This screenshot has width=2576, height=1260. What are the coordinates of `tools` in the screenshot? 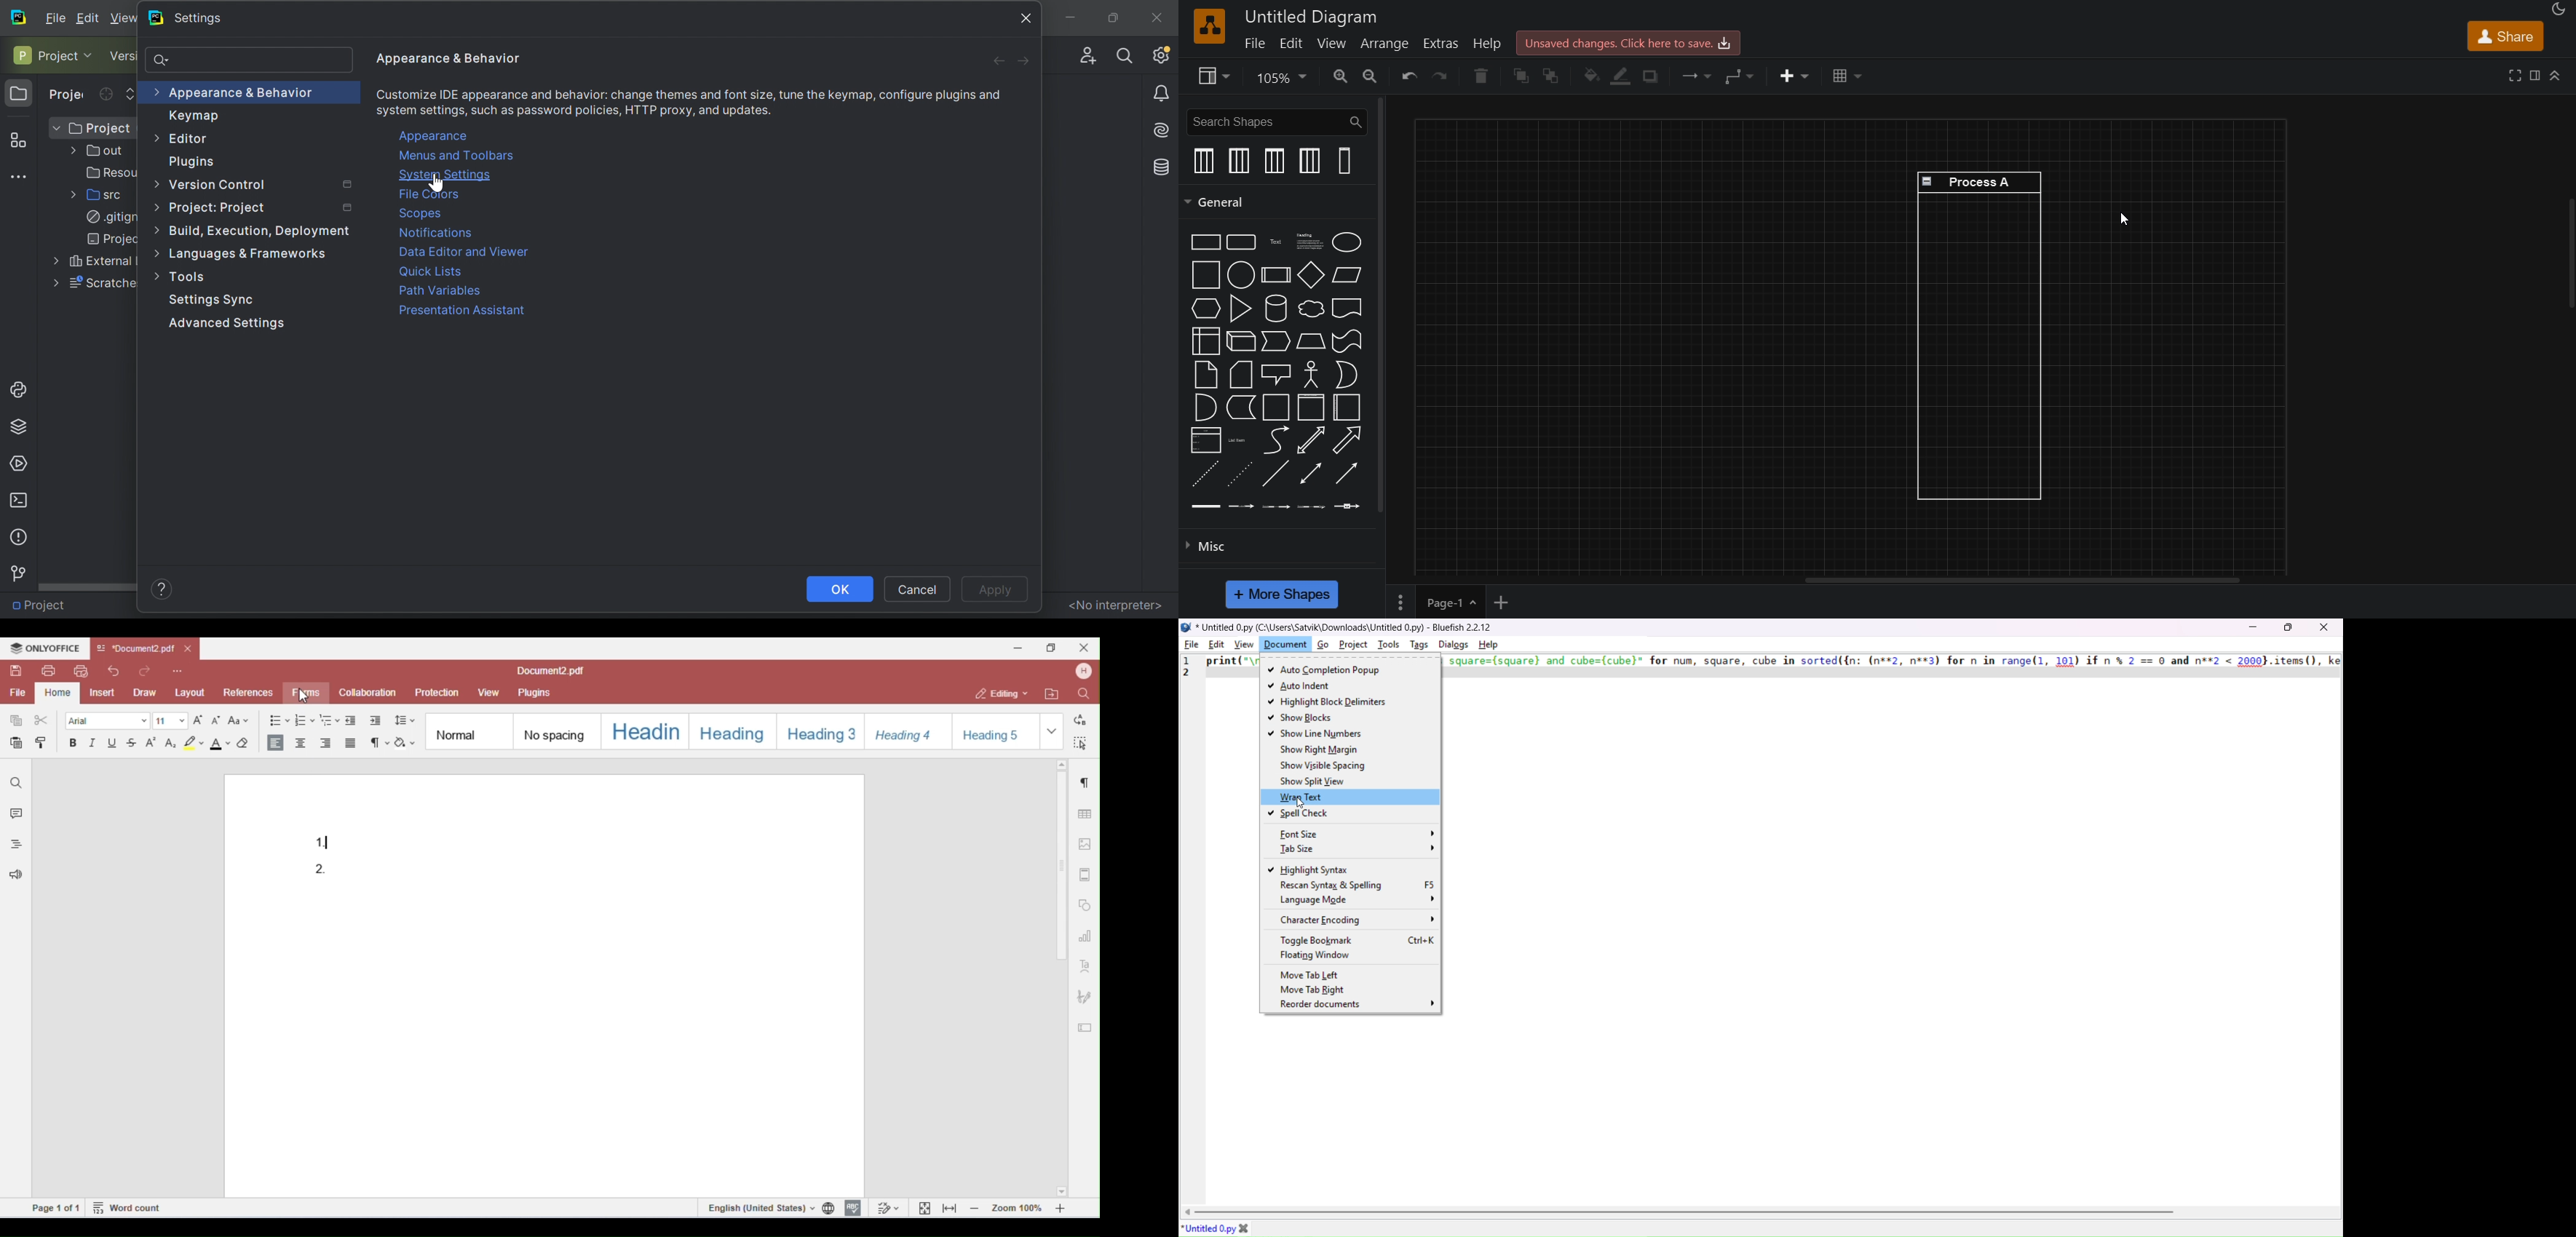 It's located at (1387, 644).